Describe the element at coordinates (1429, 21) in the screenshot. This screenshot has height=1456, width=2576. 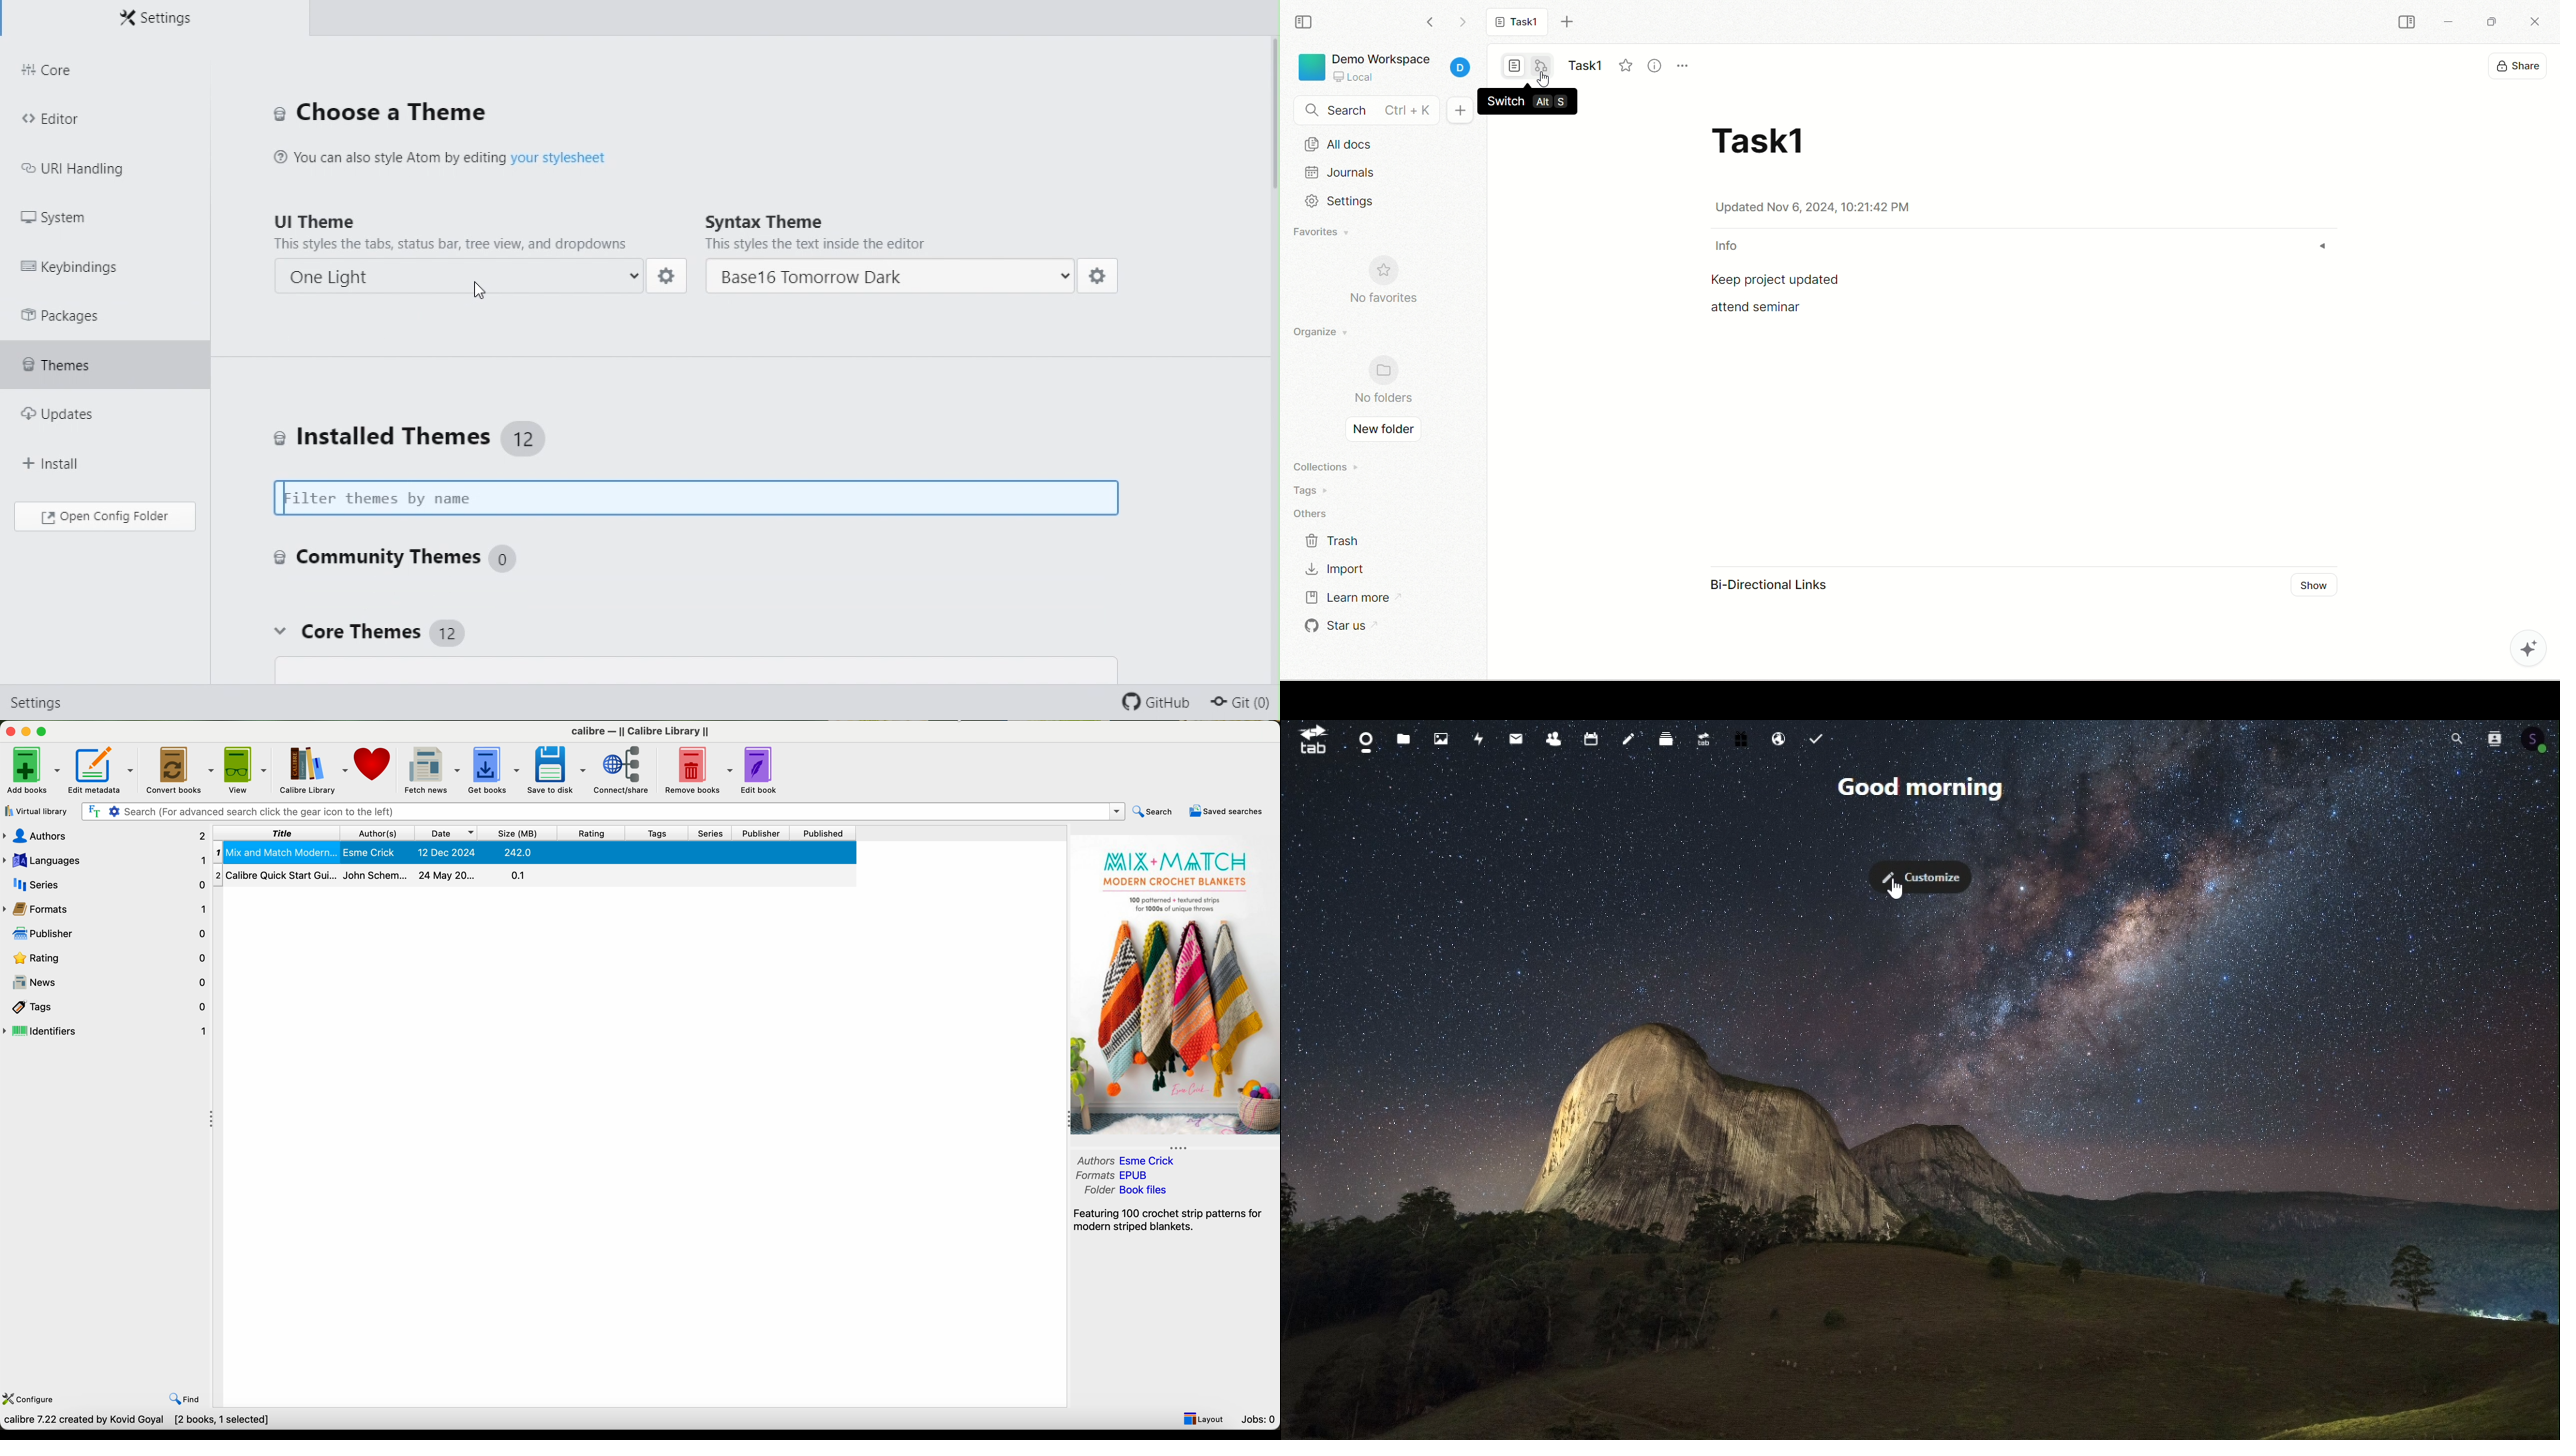
I see `go backward` at that location.